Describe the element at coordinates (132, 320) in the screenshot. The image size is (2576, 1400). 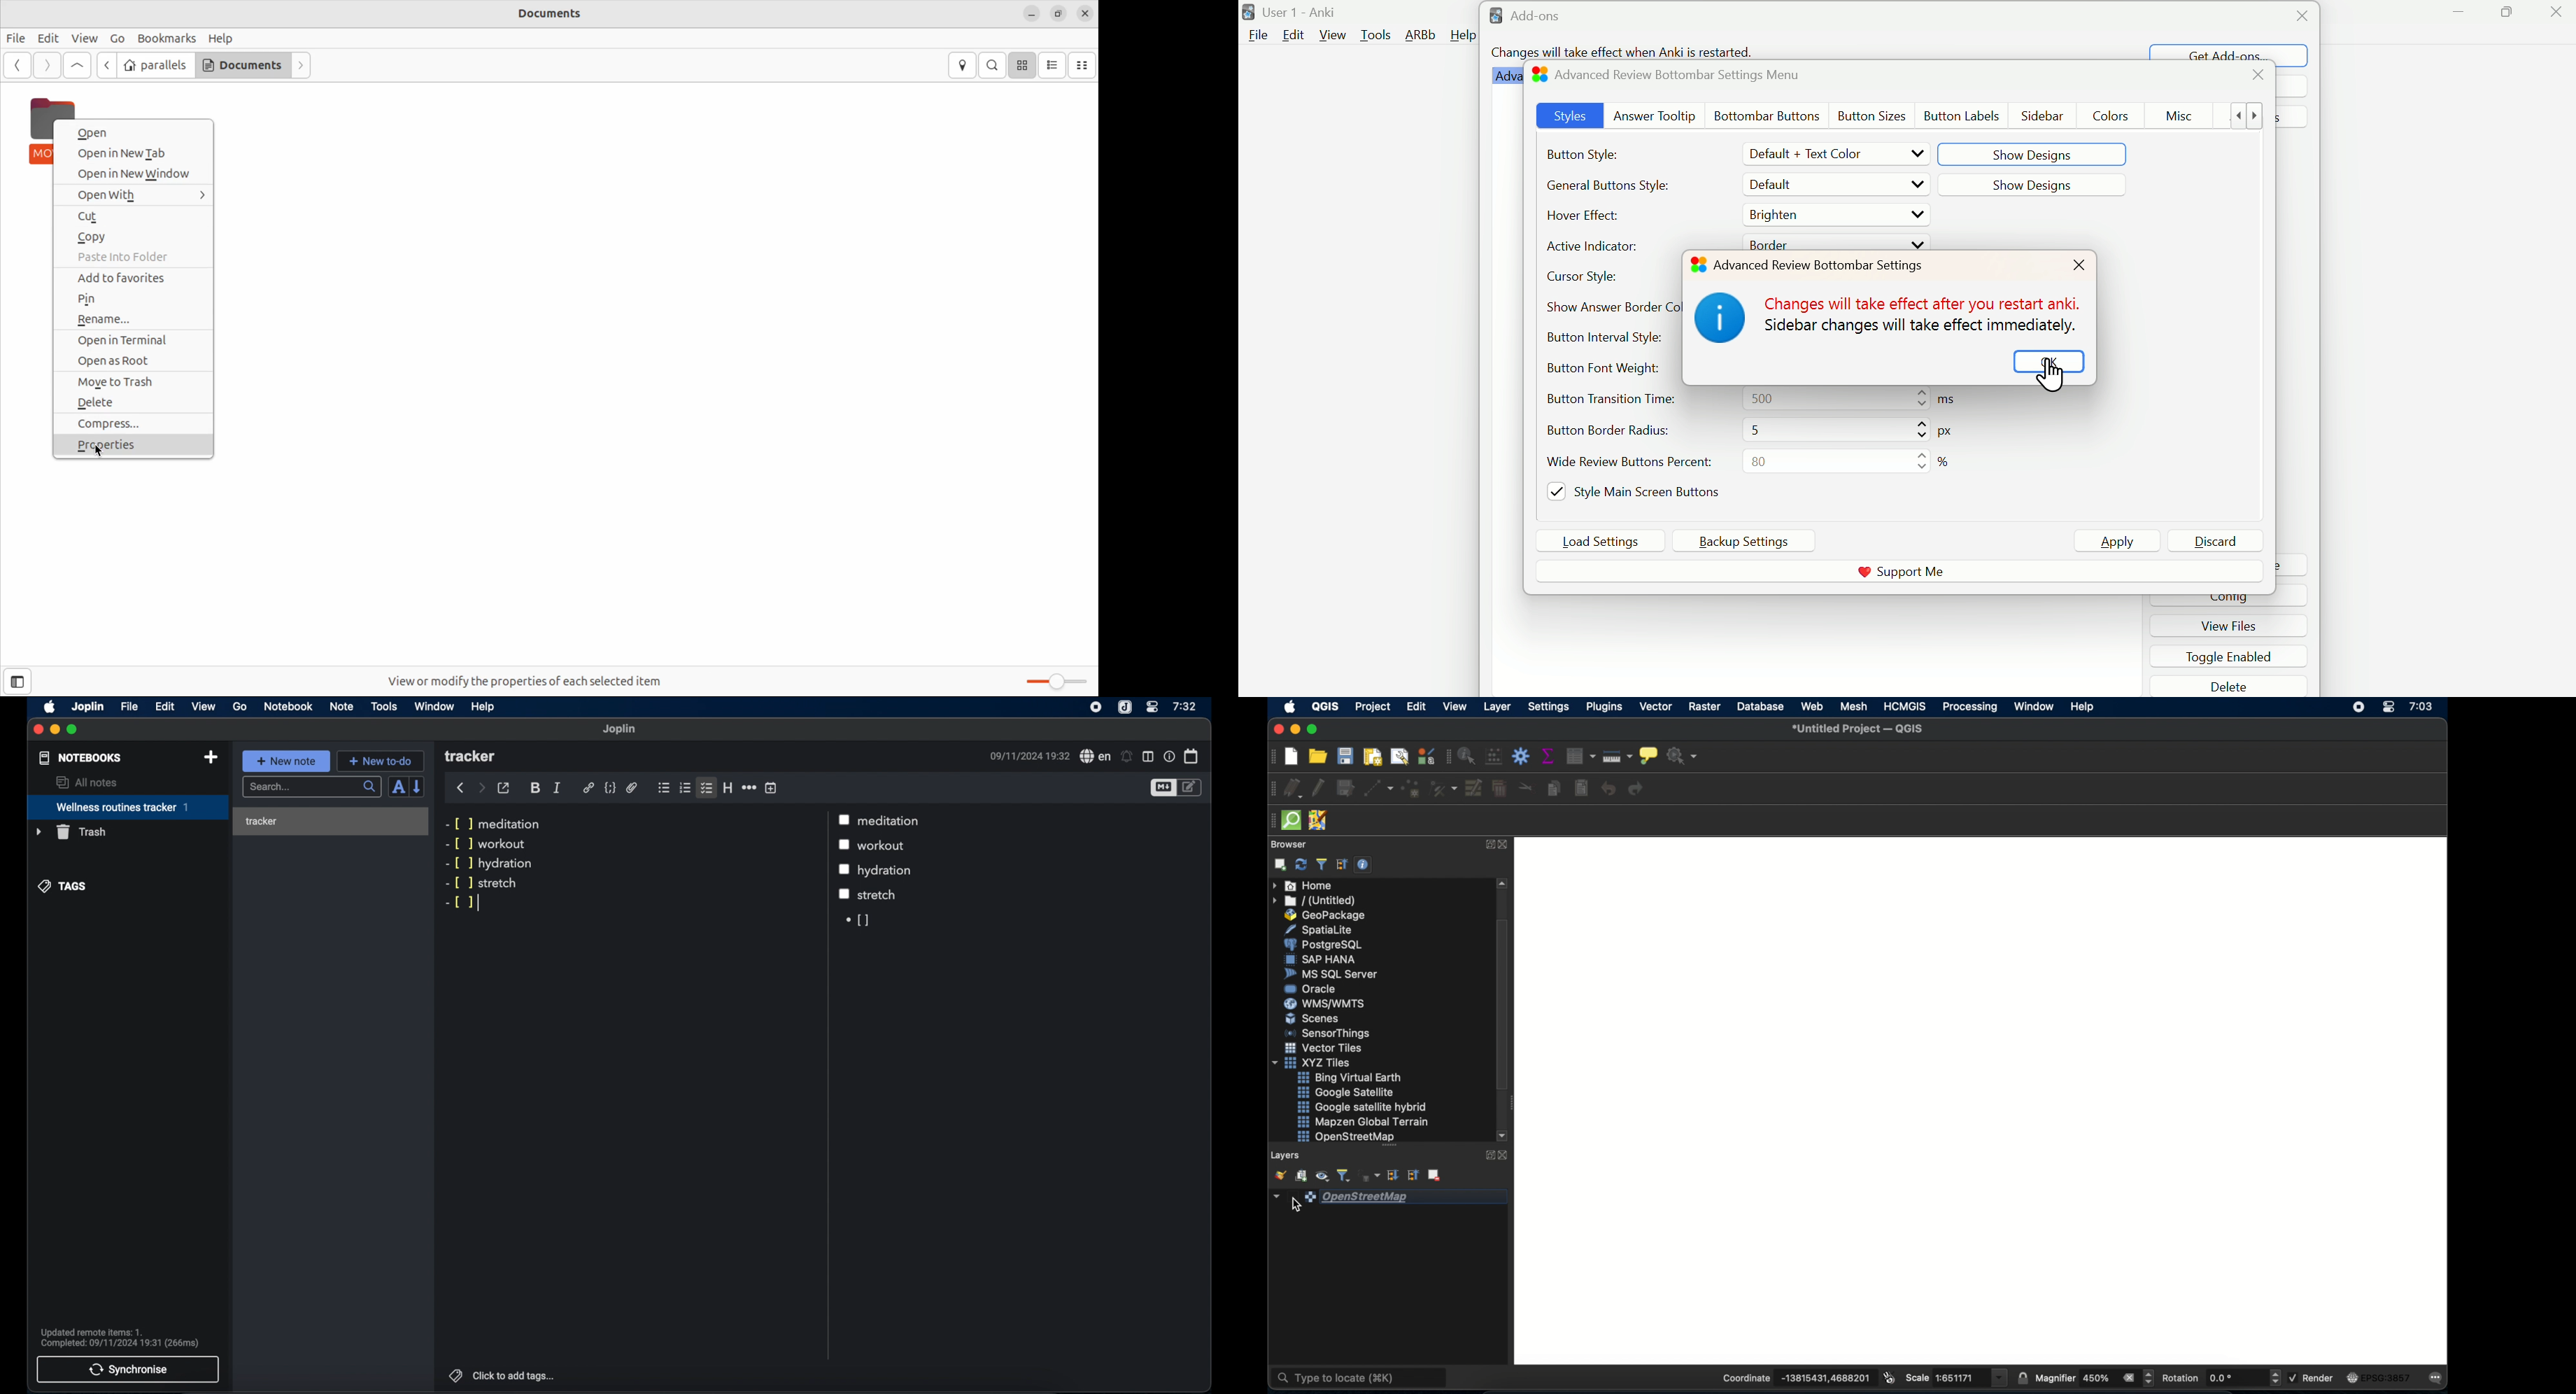
I see `rename` at that location.